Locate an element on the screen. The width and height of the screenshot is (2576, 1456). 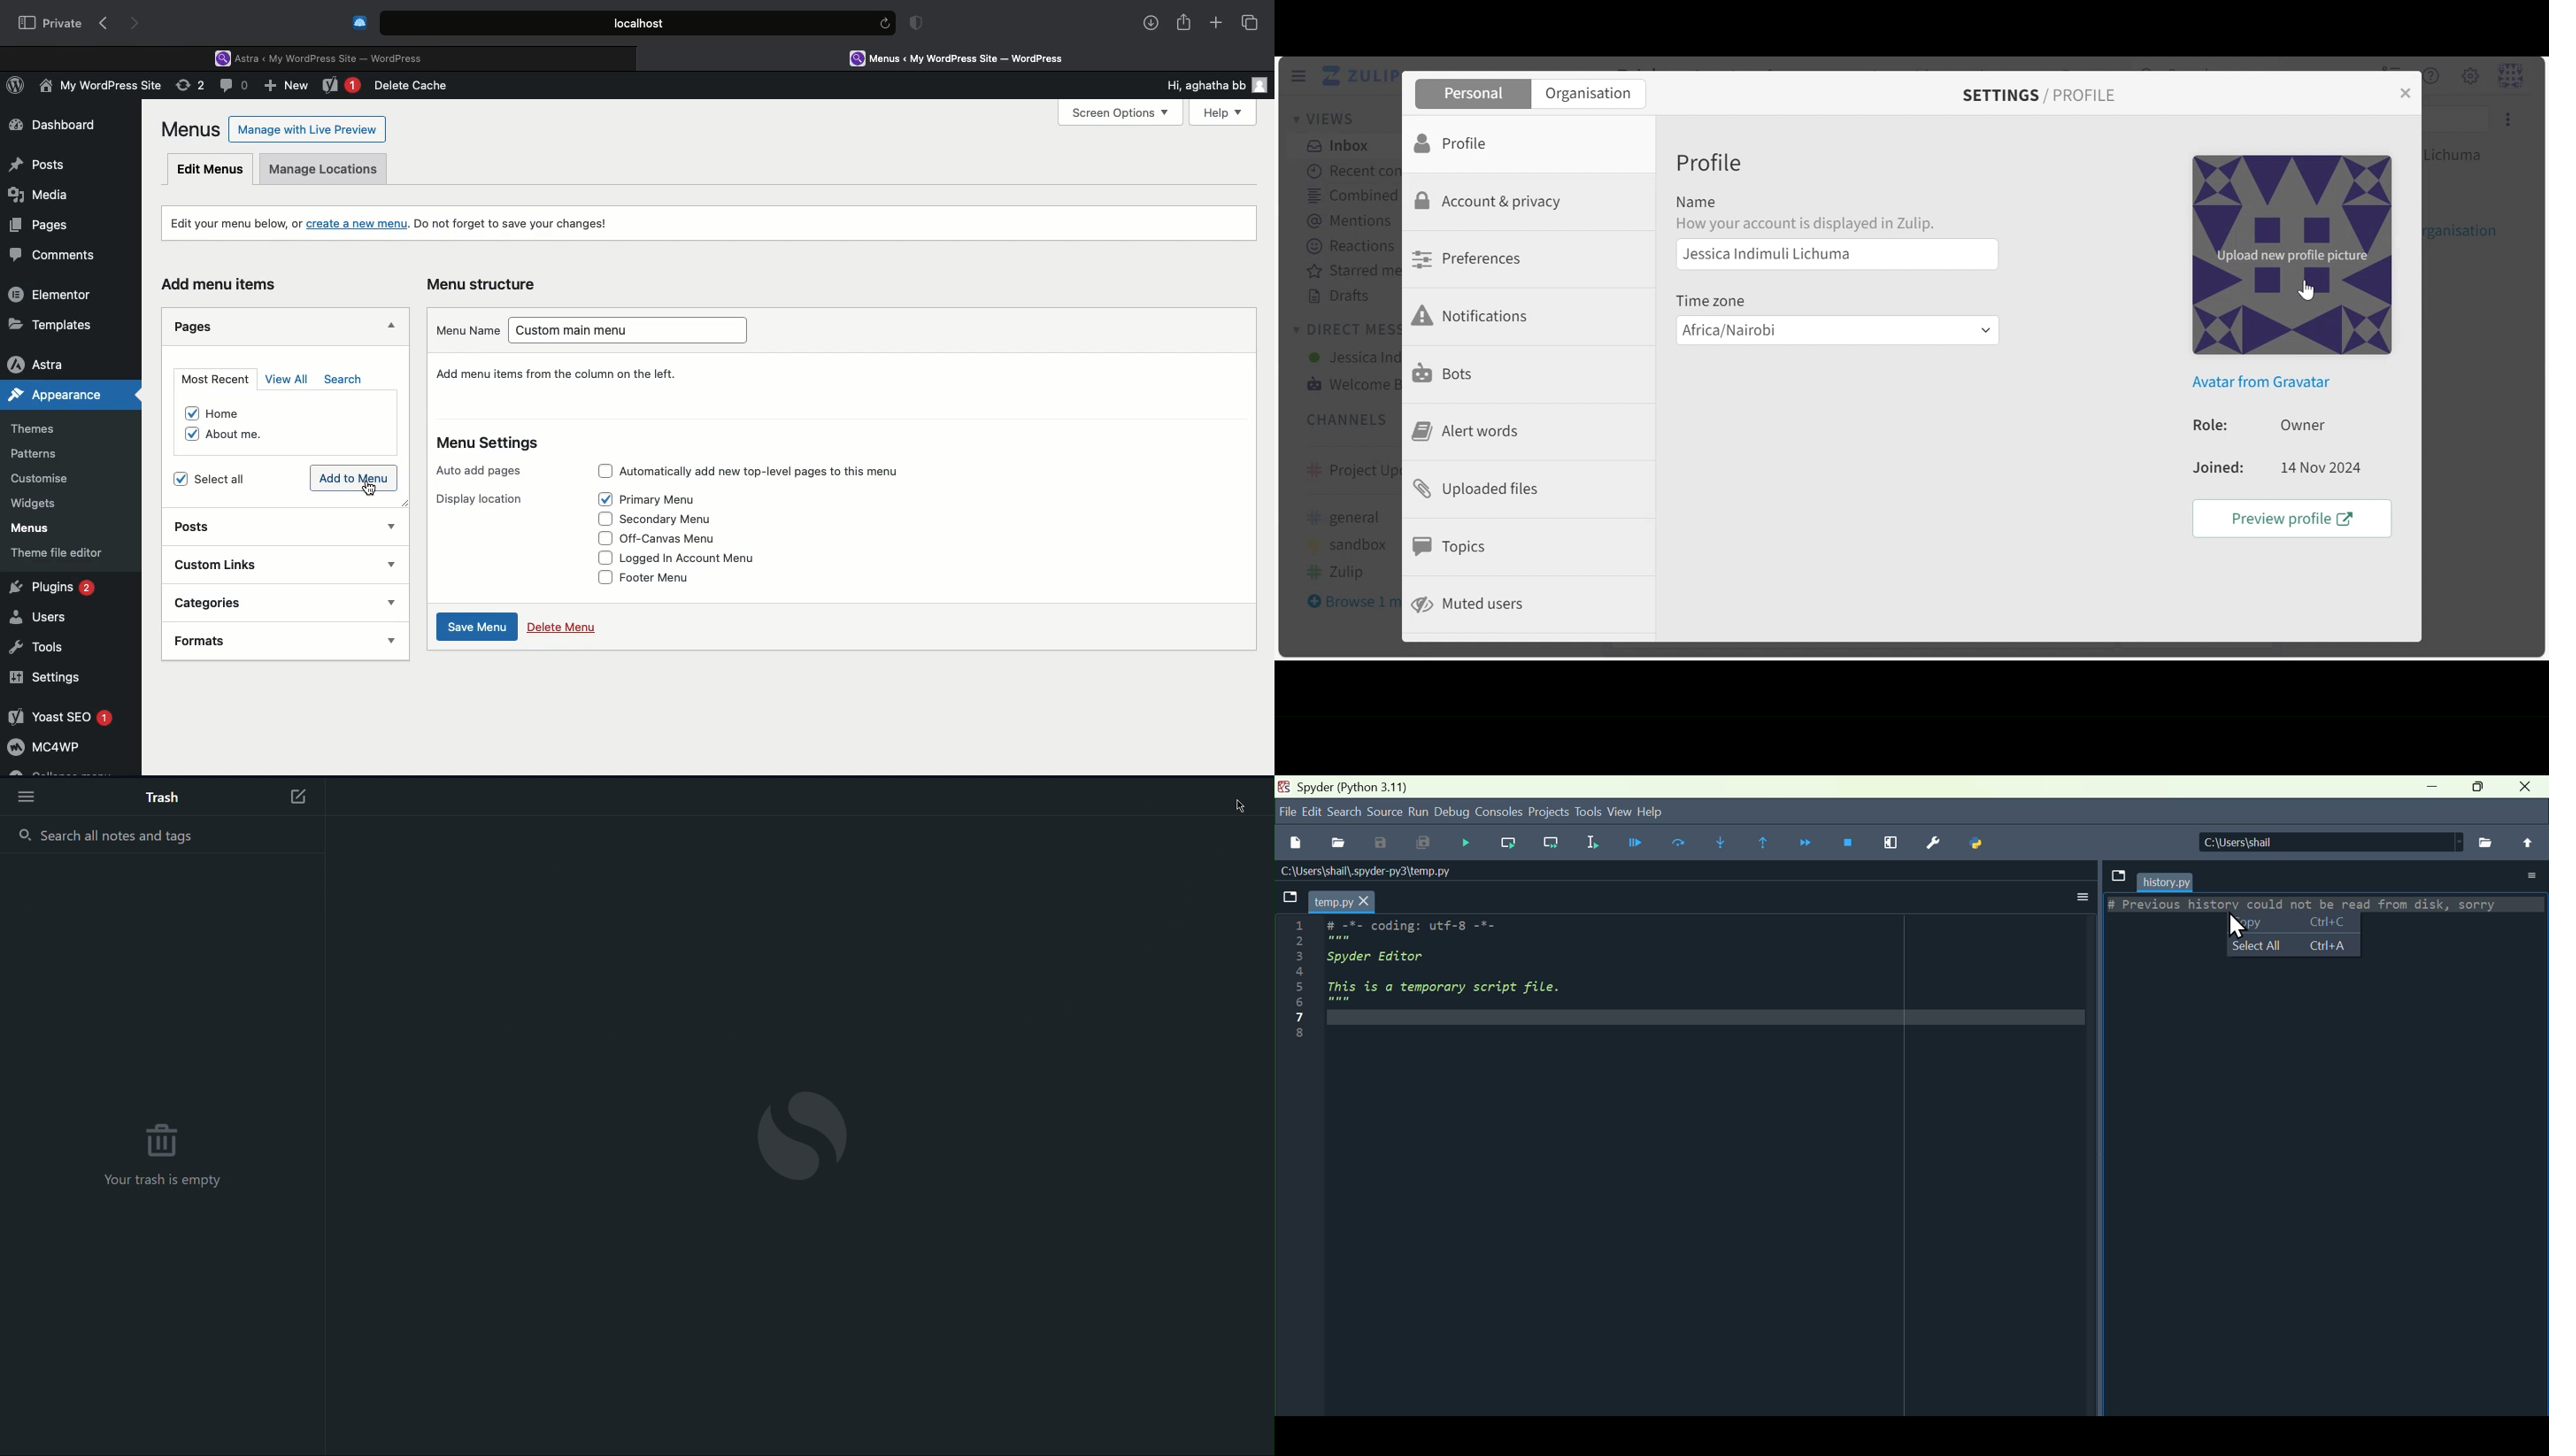
Cold turkey is located at coordinates (360, 23).